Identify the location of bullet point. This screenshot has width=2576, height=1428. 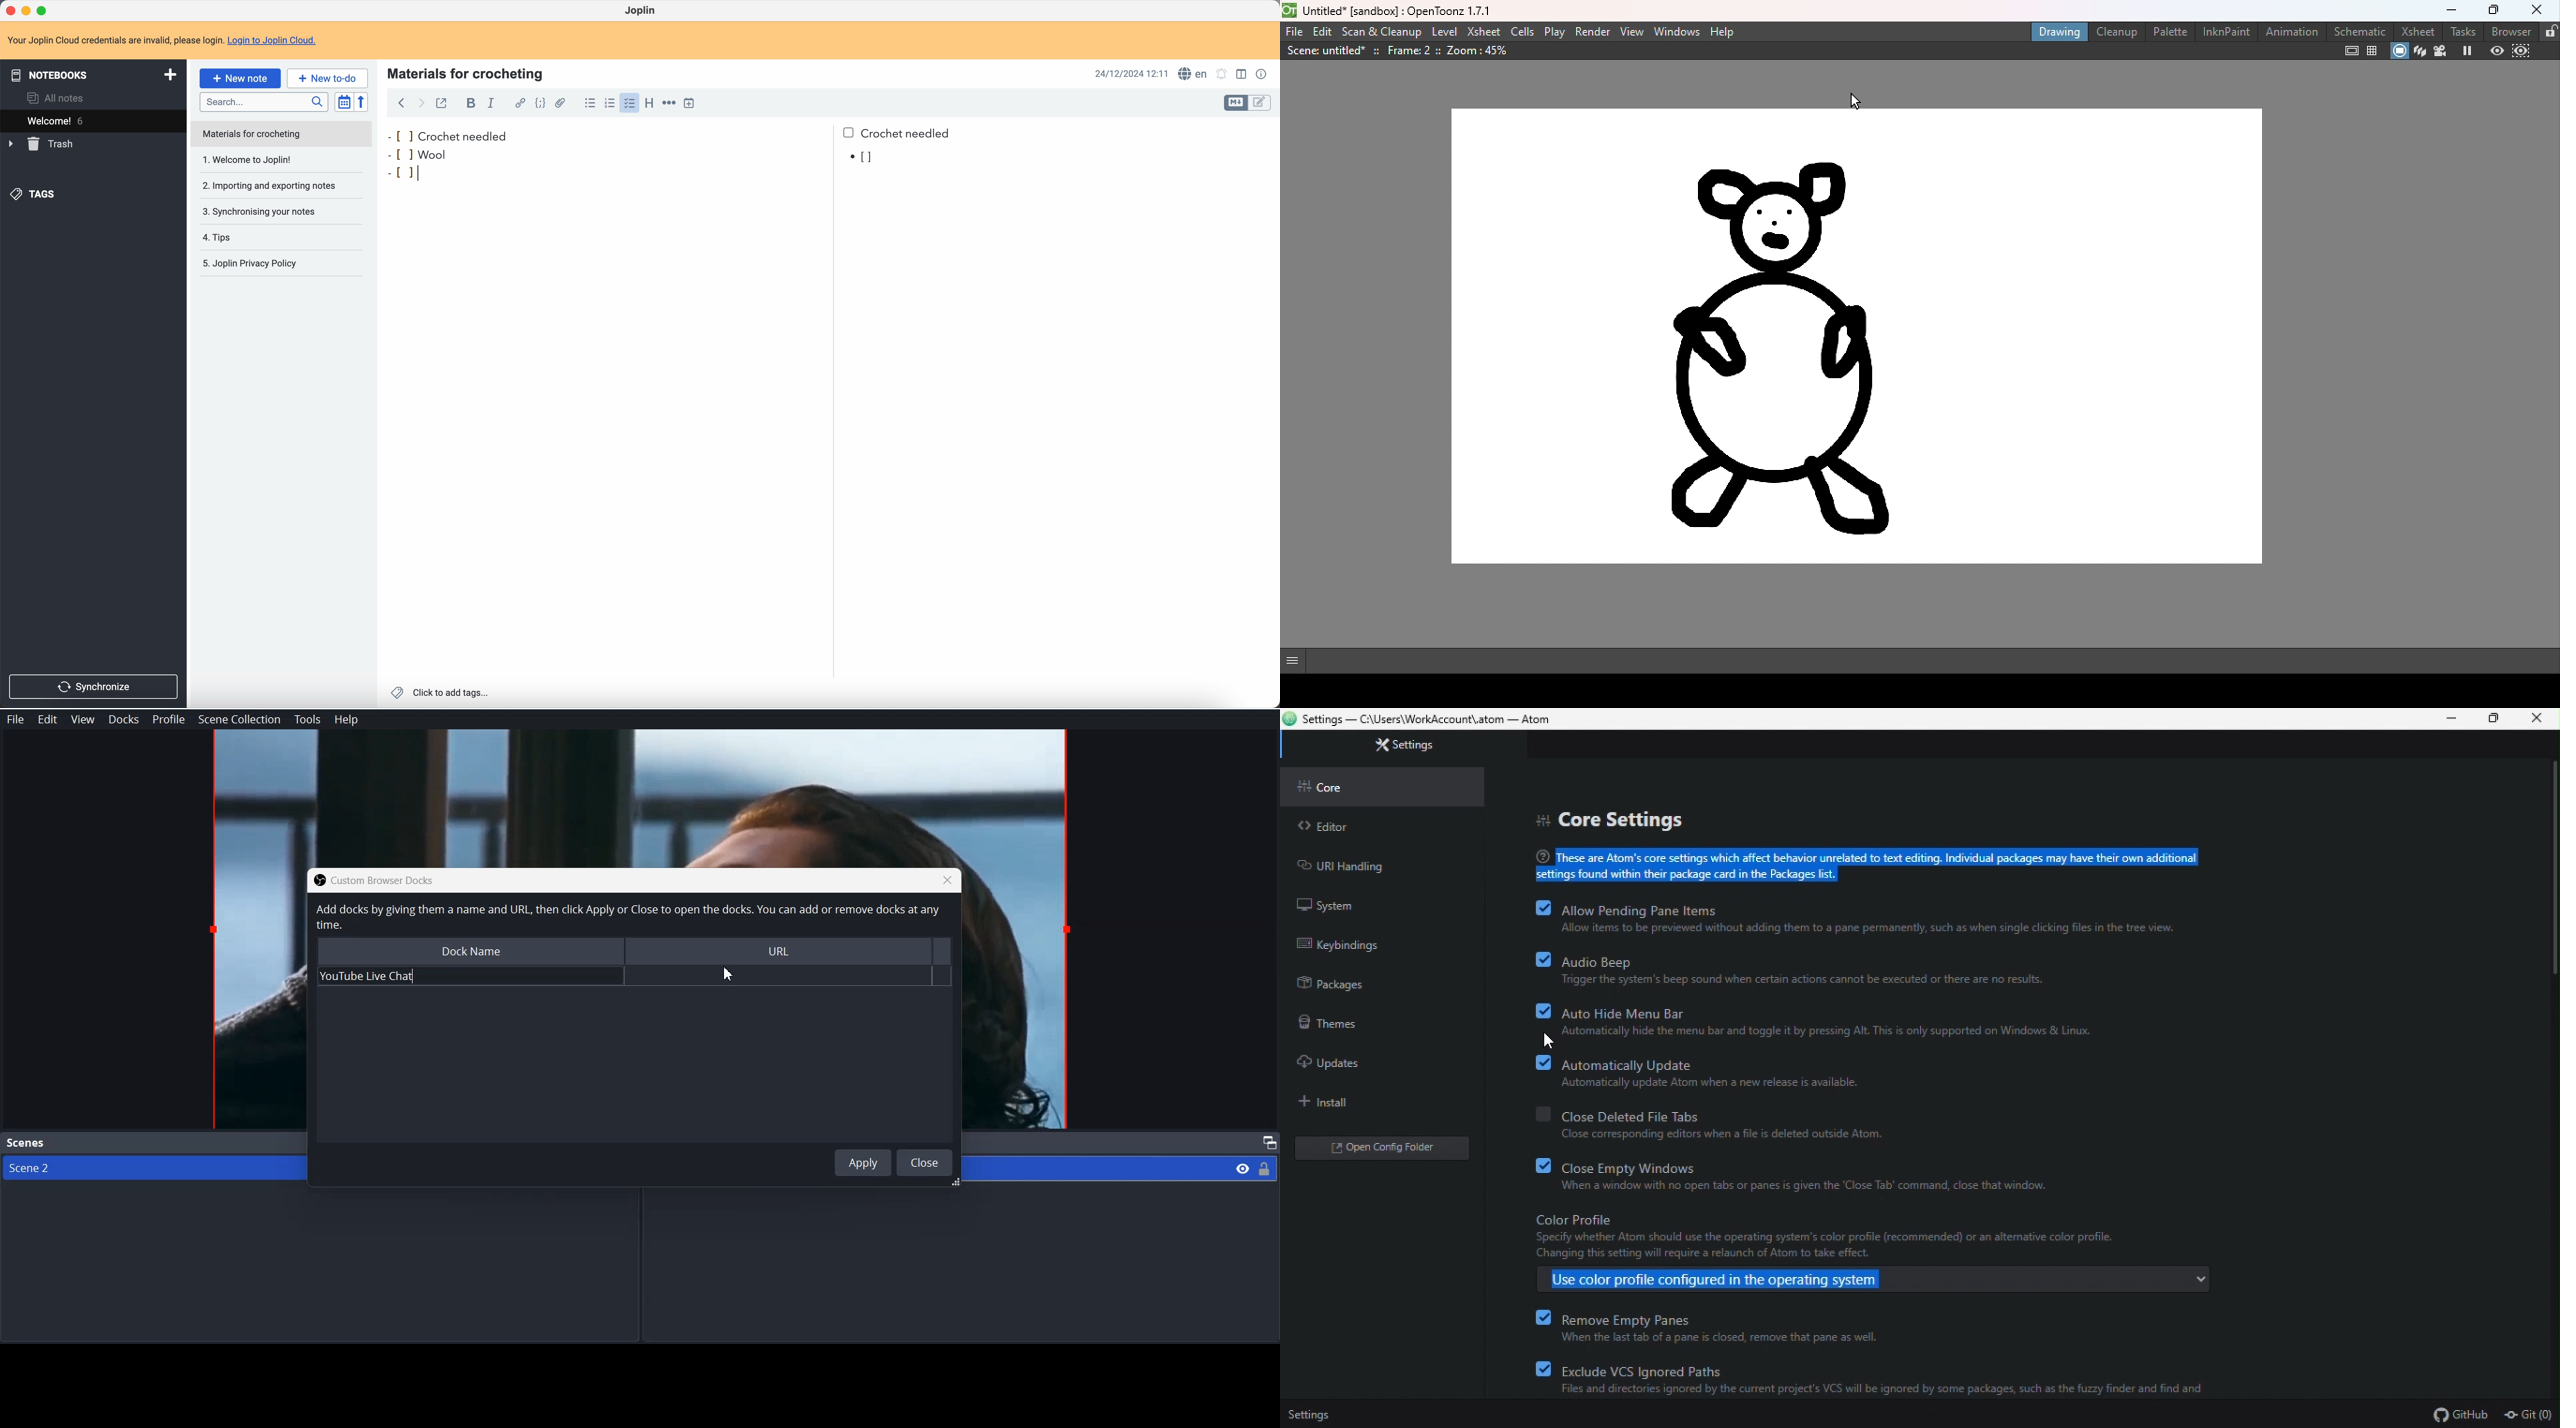
(395, 152).